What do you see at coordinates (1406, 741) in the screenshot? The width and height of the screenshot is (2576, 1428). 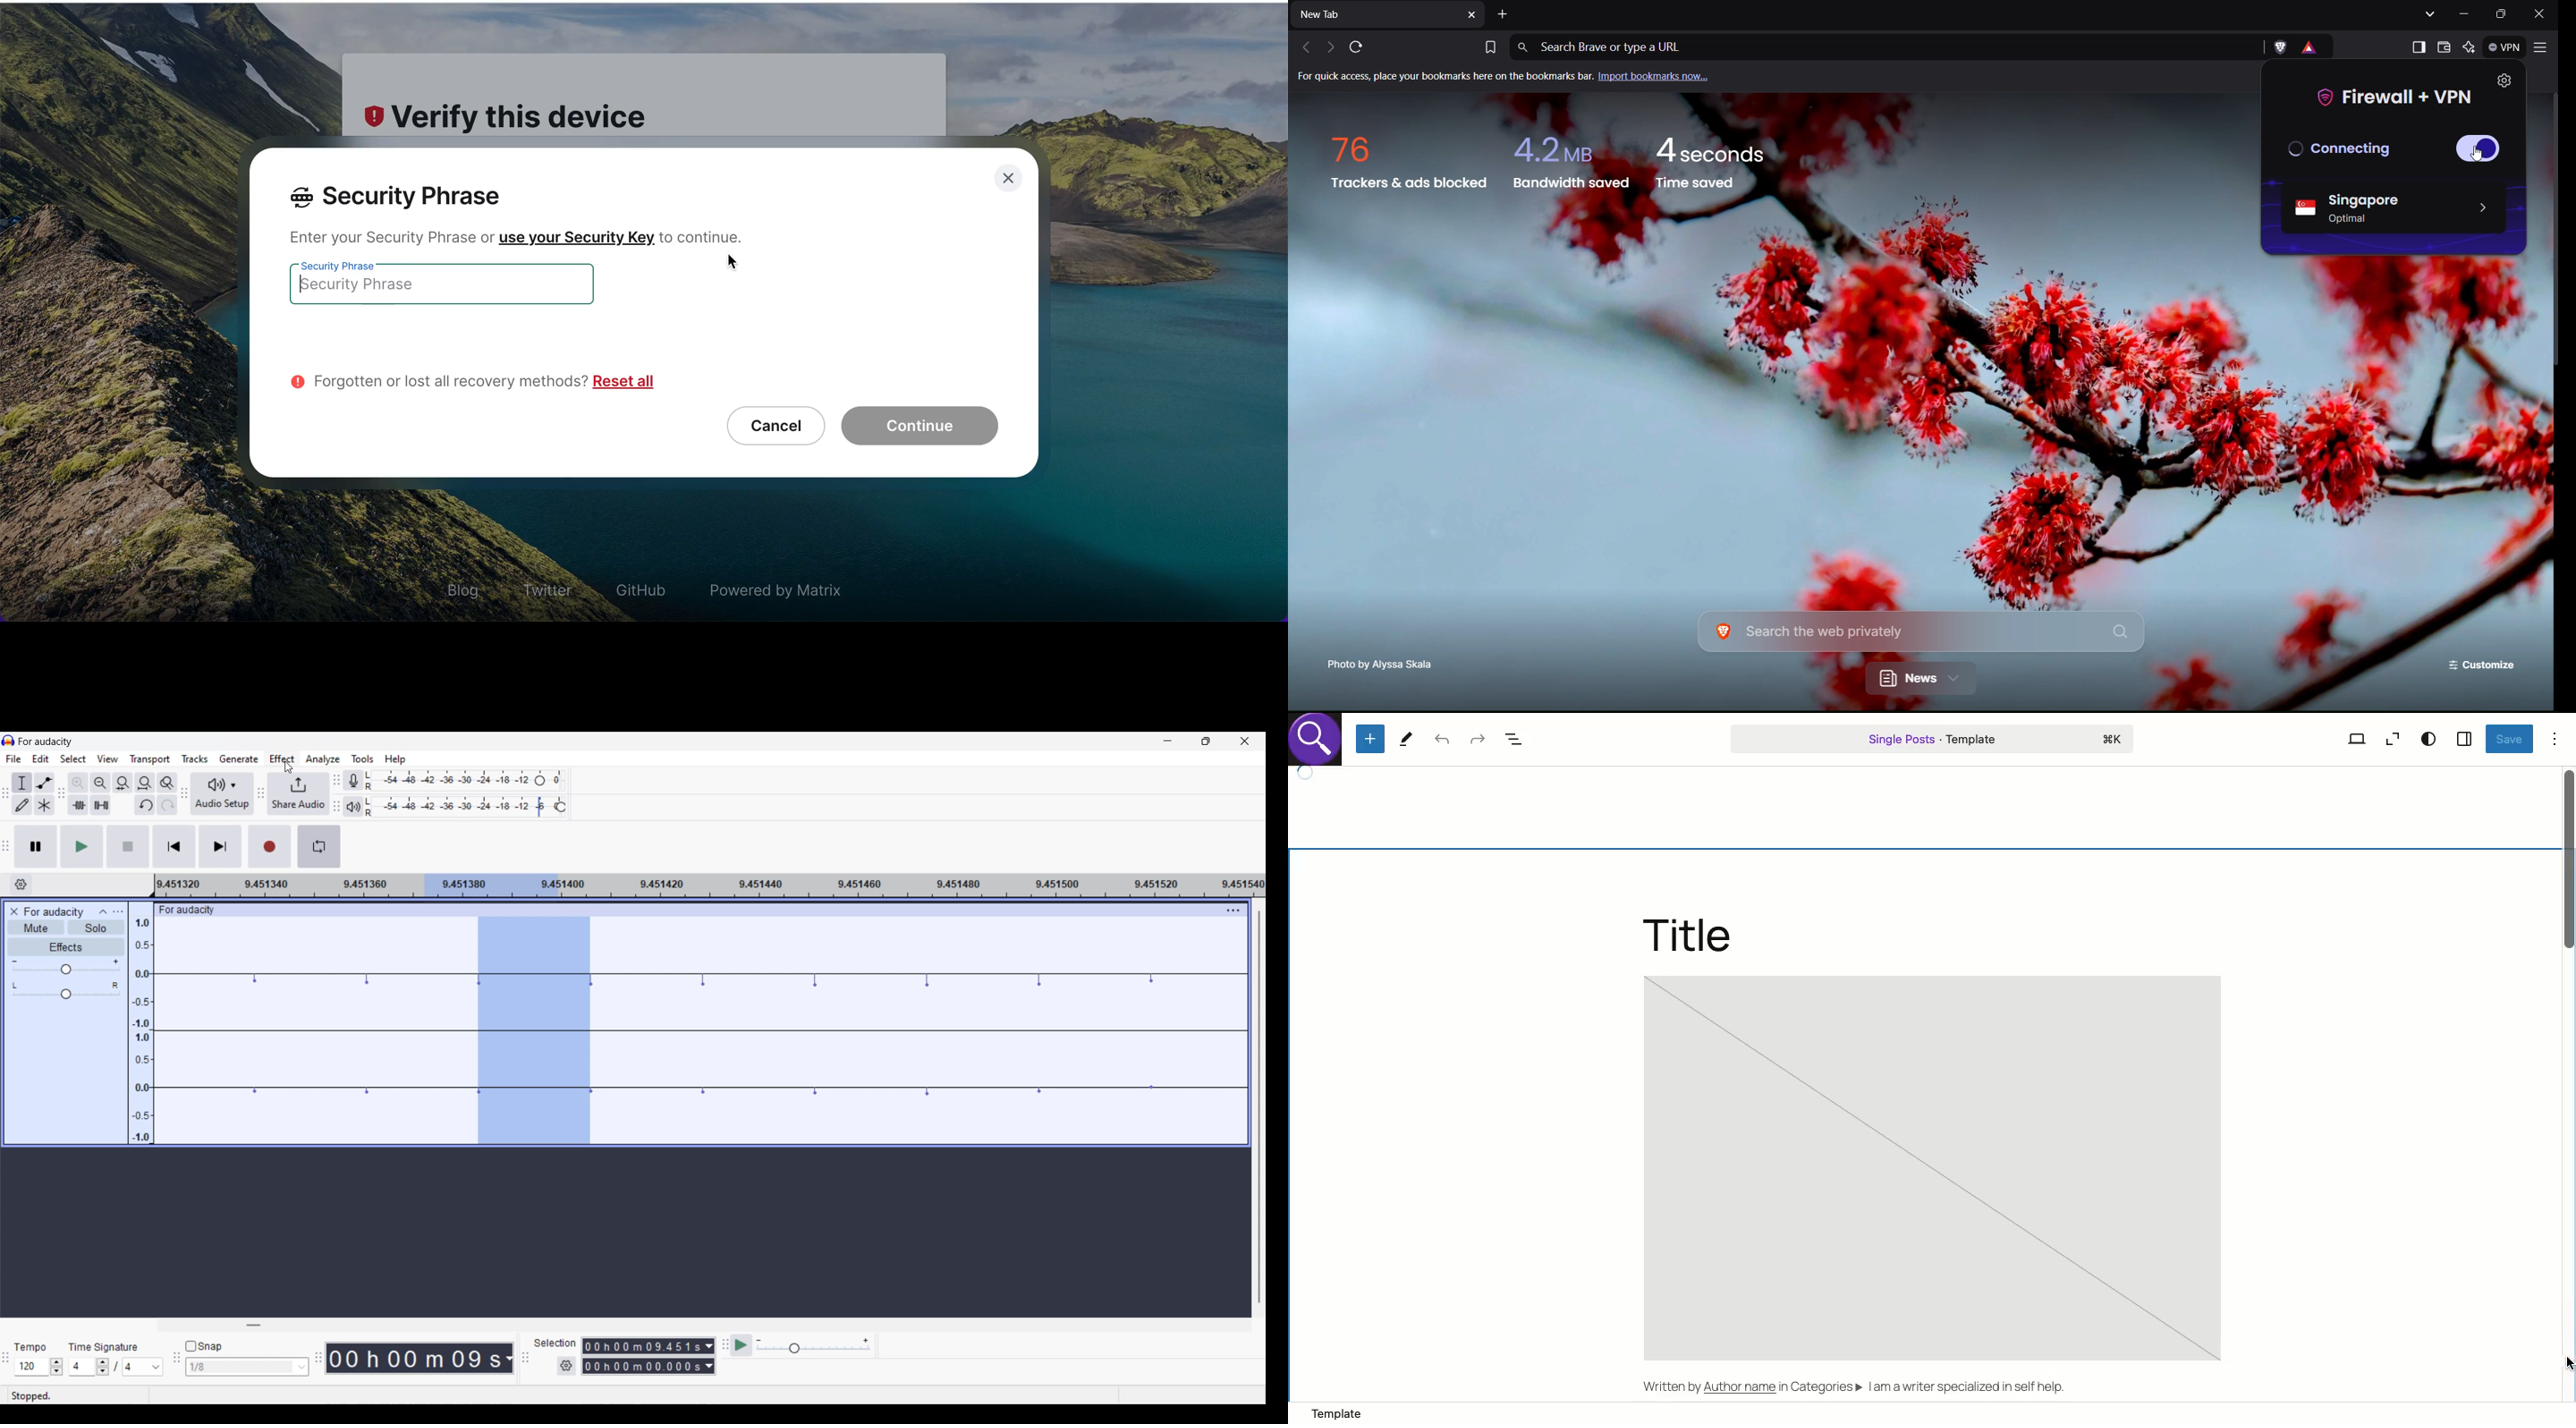 I see `Tools` at bounding box center [1406, 741].